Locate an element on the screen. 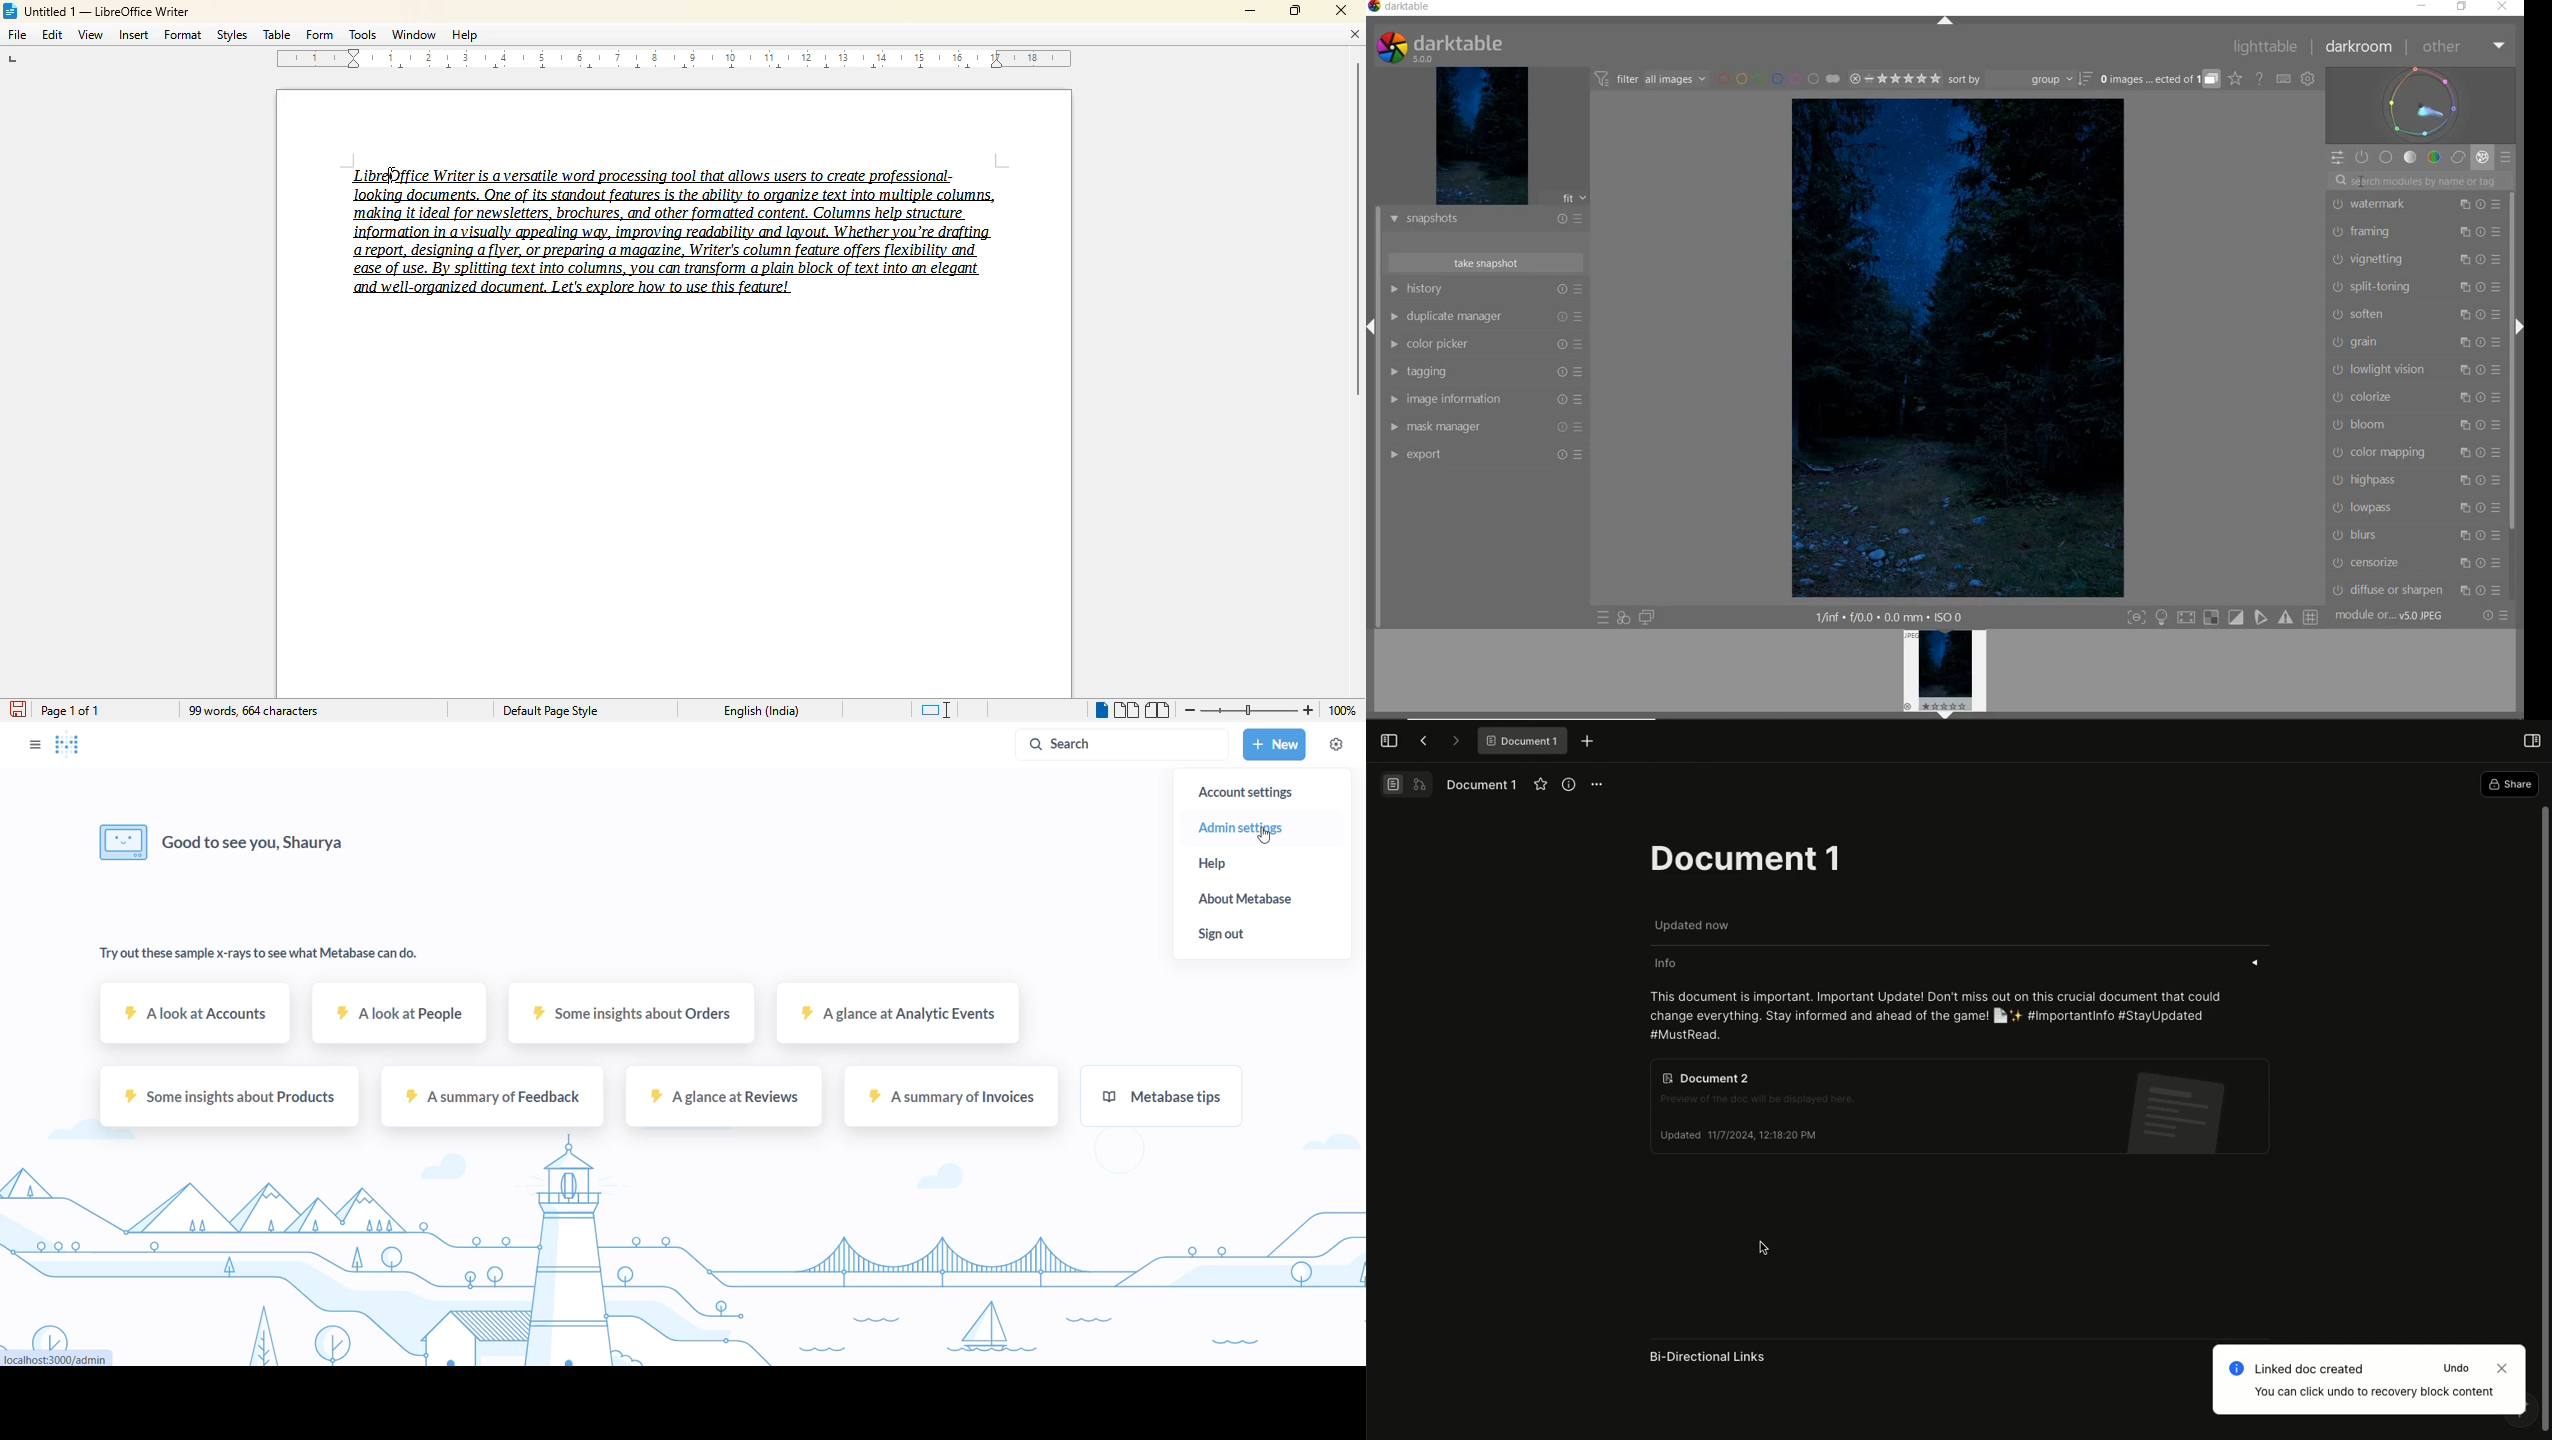 The width and height of the screenshot is (2576, 1456). EXPAND/COLLAPSE is located at coordinates (1946, 21).